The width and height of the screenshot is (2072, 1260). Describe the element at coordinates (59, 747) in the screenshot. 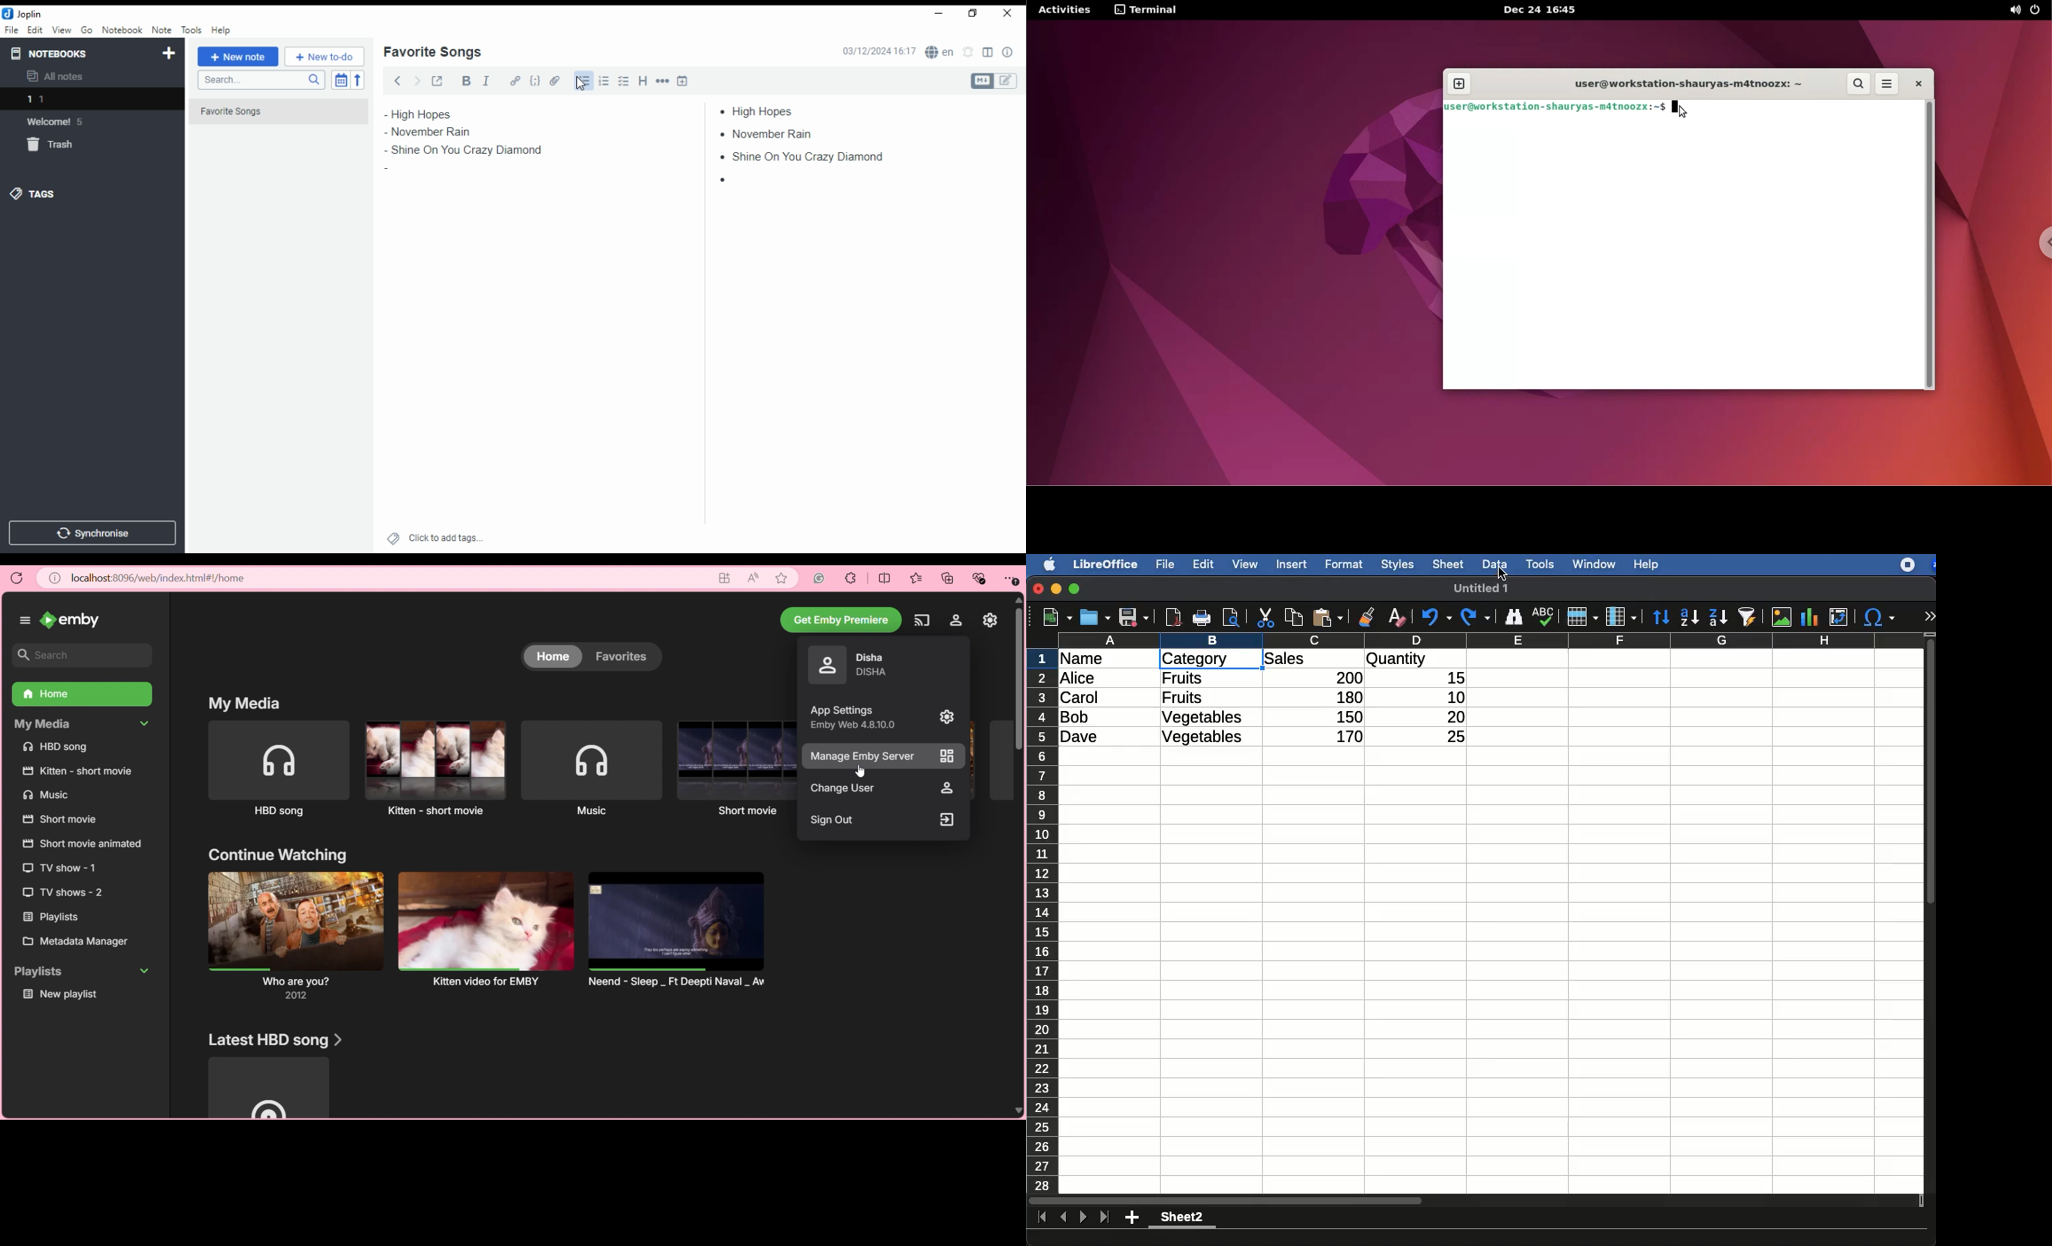

I see `HBO song` at that location.